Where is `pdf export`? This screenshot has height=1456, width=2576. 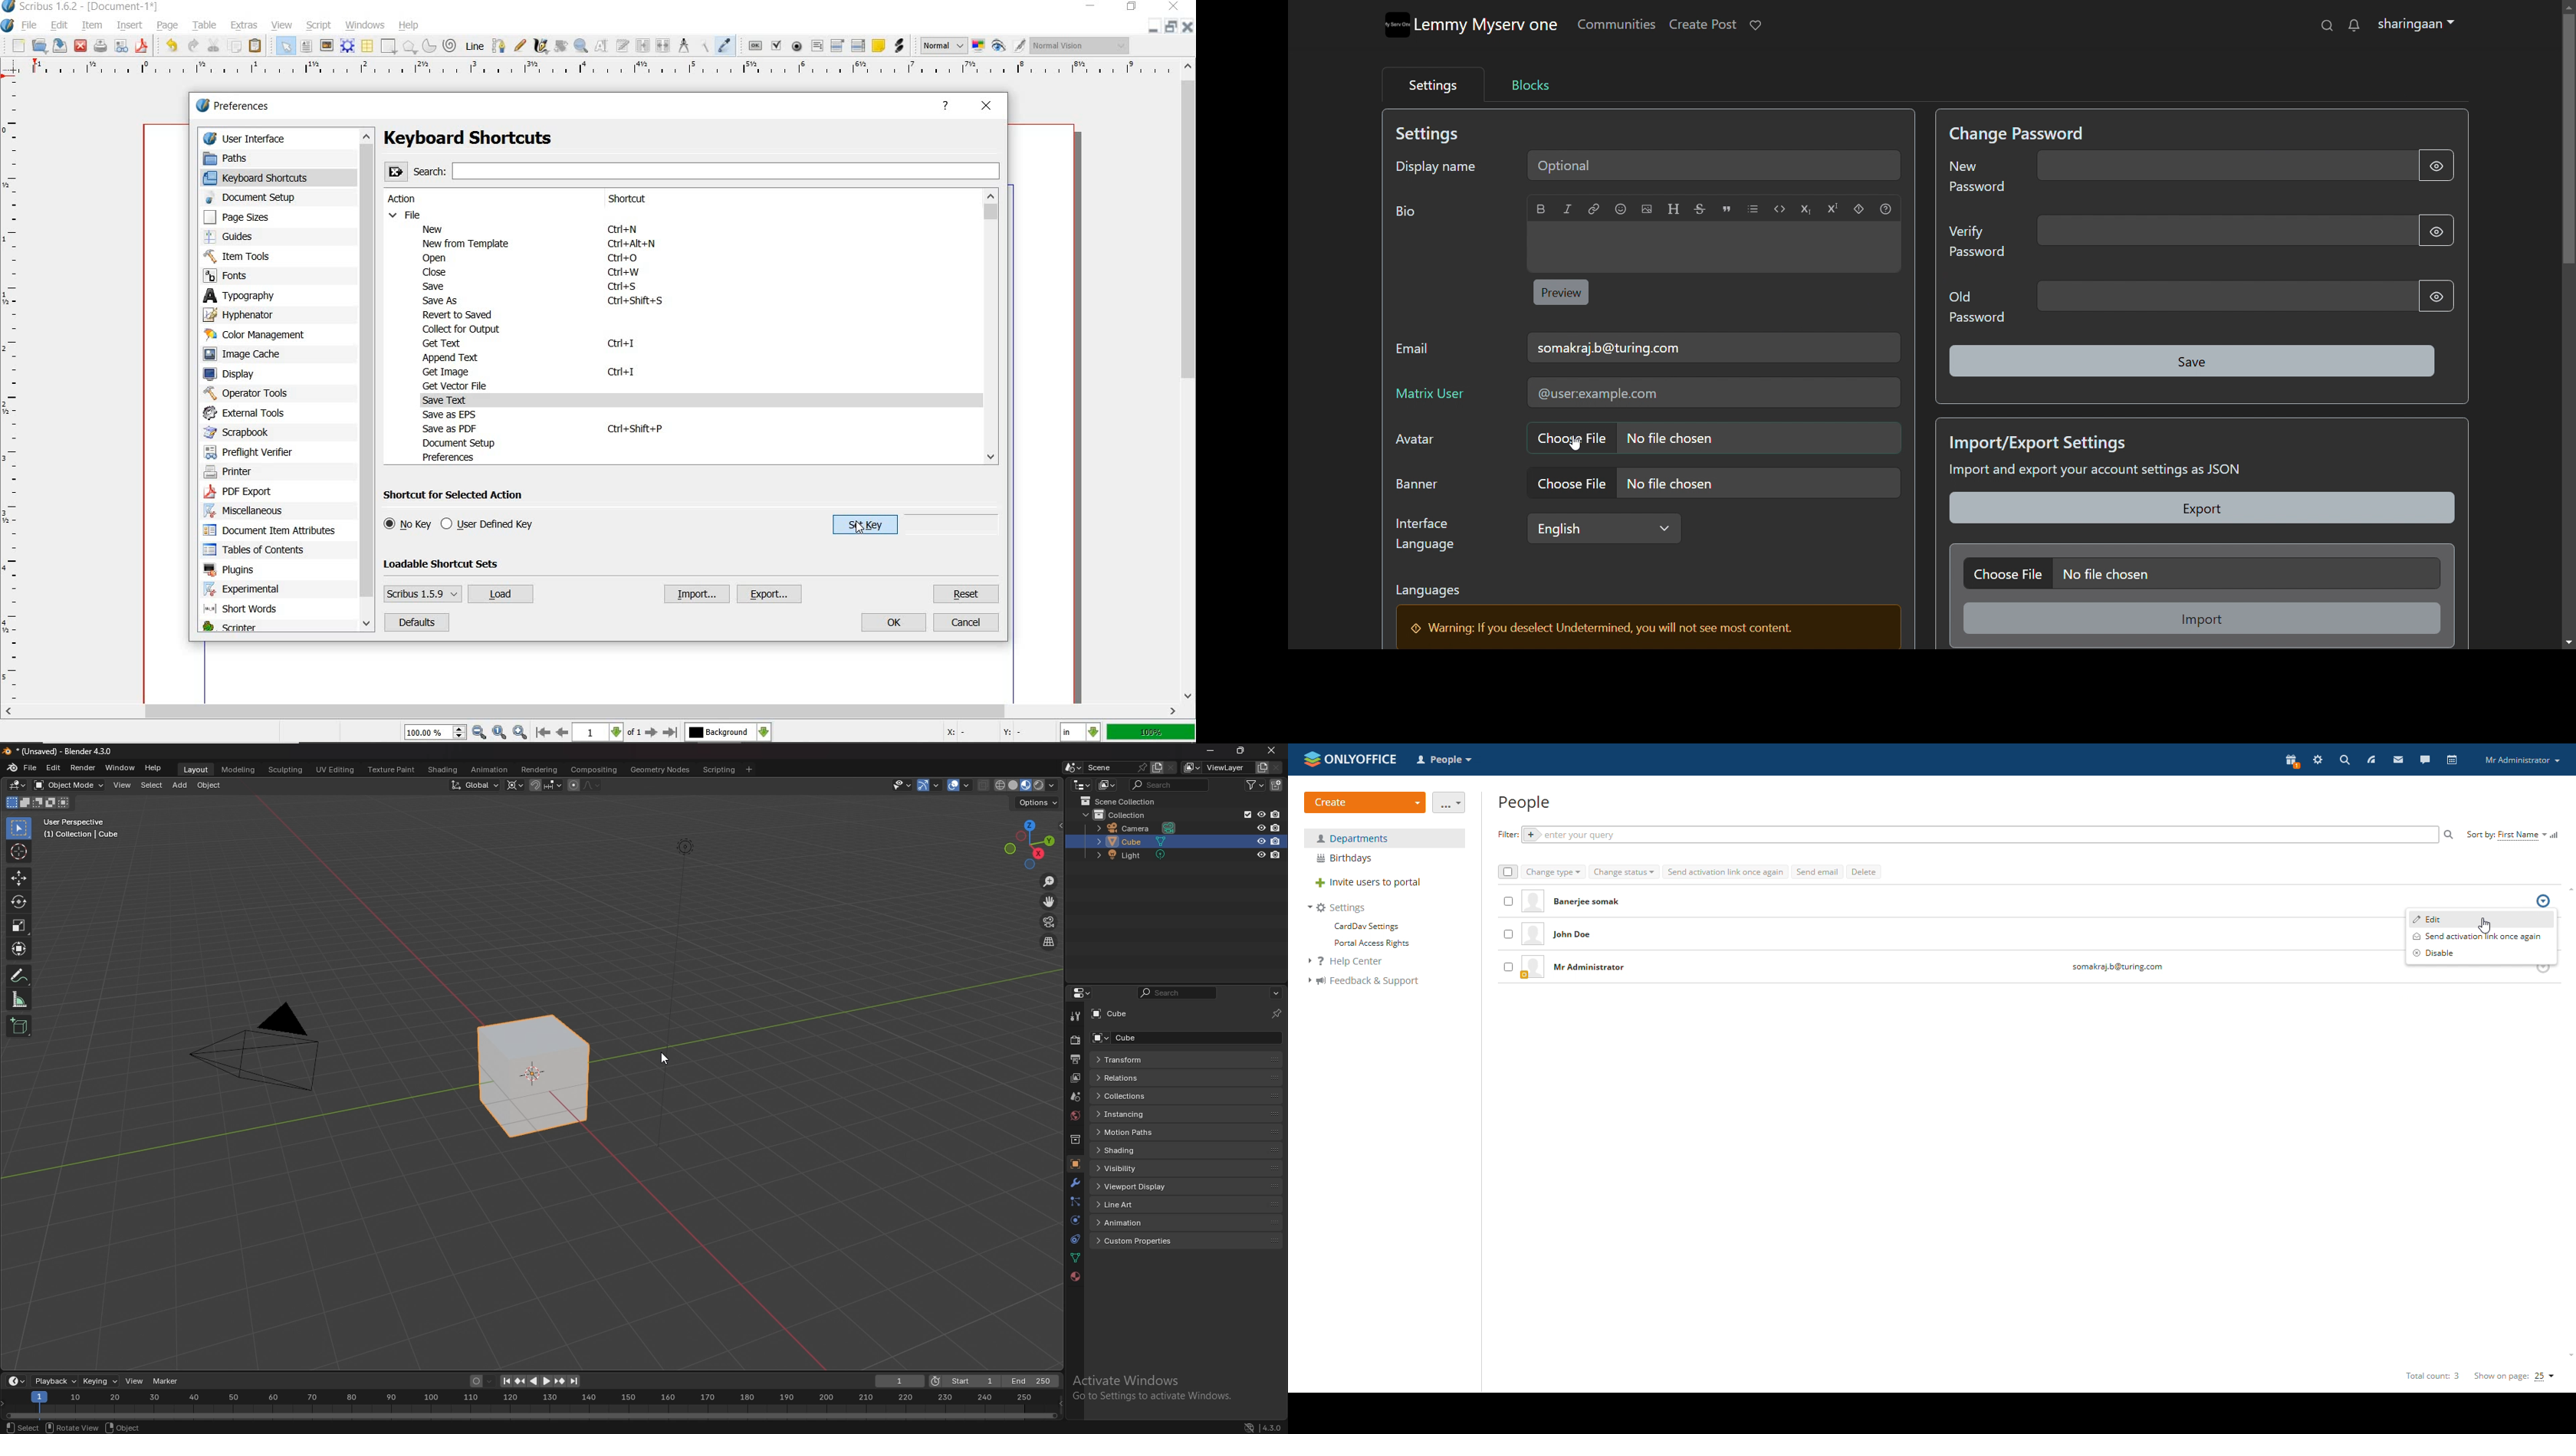 pdf export is located at coordinates (254, 493).